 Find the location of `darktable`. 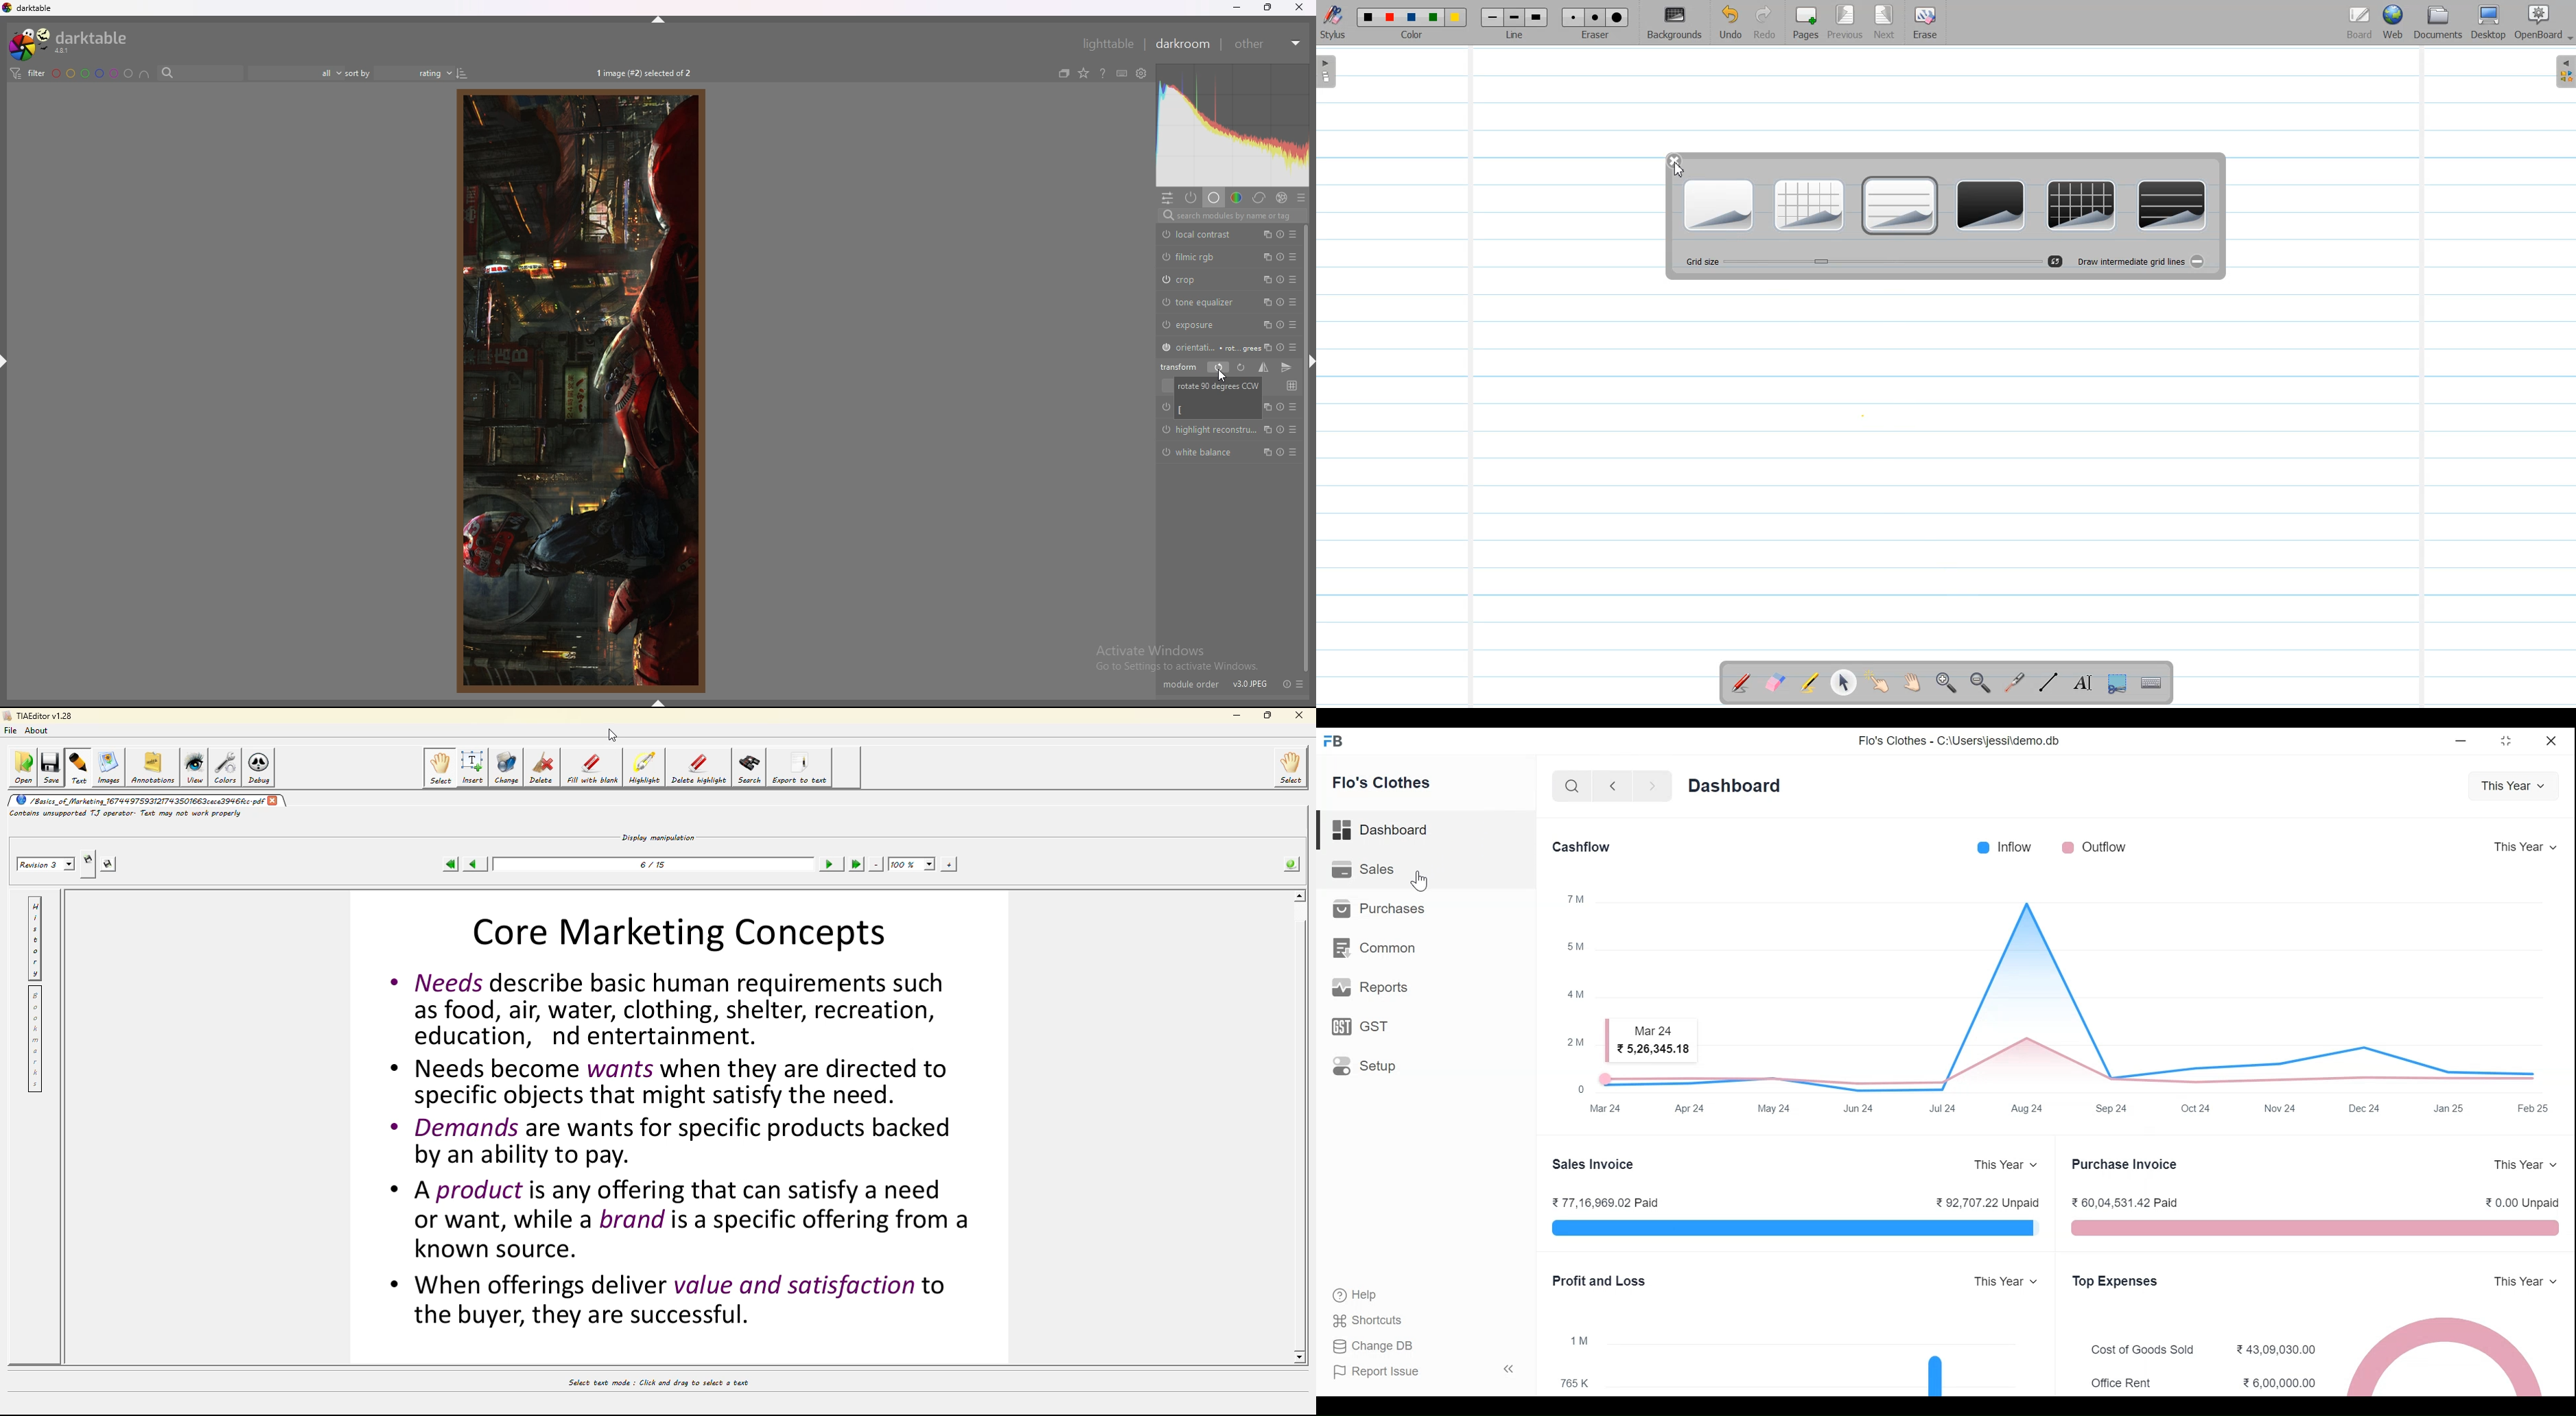

darktable is located at coordinates (35, 8).